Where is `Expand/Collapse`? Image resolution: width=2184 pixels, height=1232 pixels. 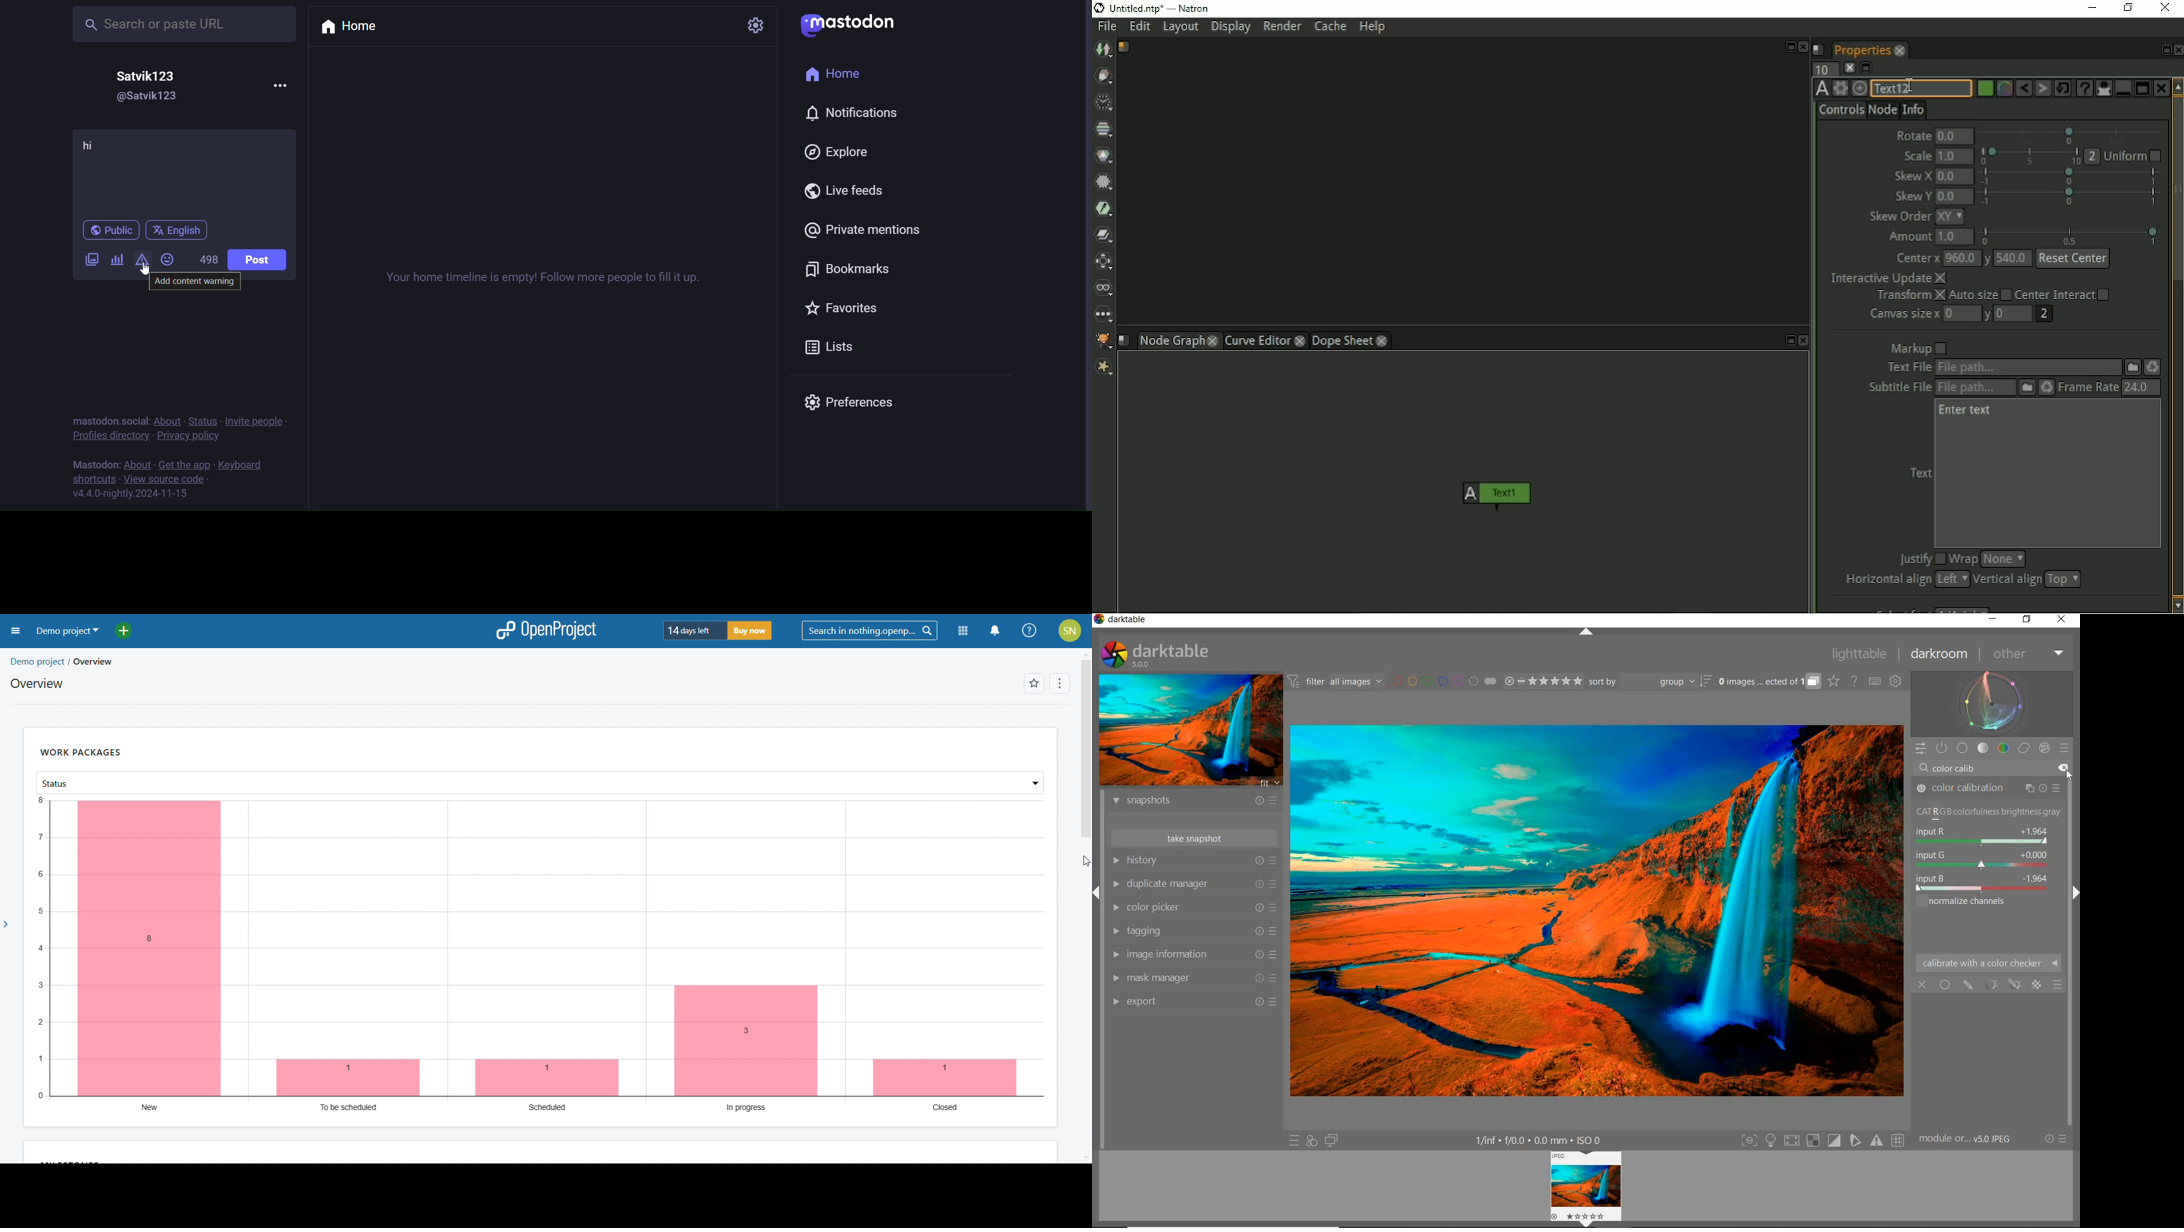
Expand/Collapse is located at coordinates (1589, 1224).